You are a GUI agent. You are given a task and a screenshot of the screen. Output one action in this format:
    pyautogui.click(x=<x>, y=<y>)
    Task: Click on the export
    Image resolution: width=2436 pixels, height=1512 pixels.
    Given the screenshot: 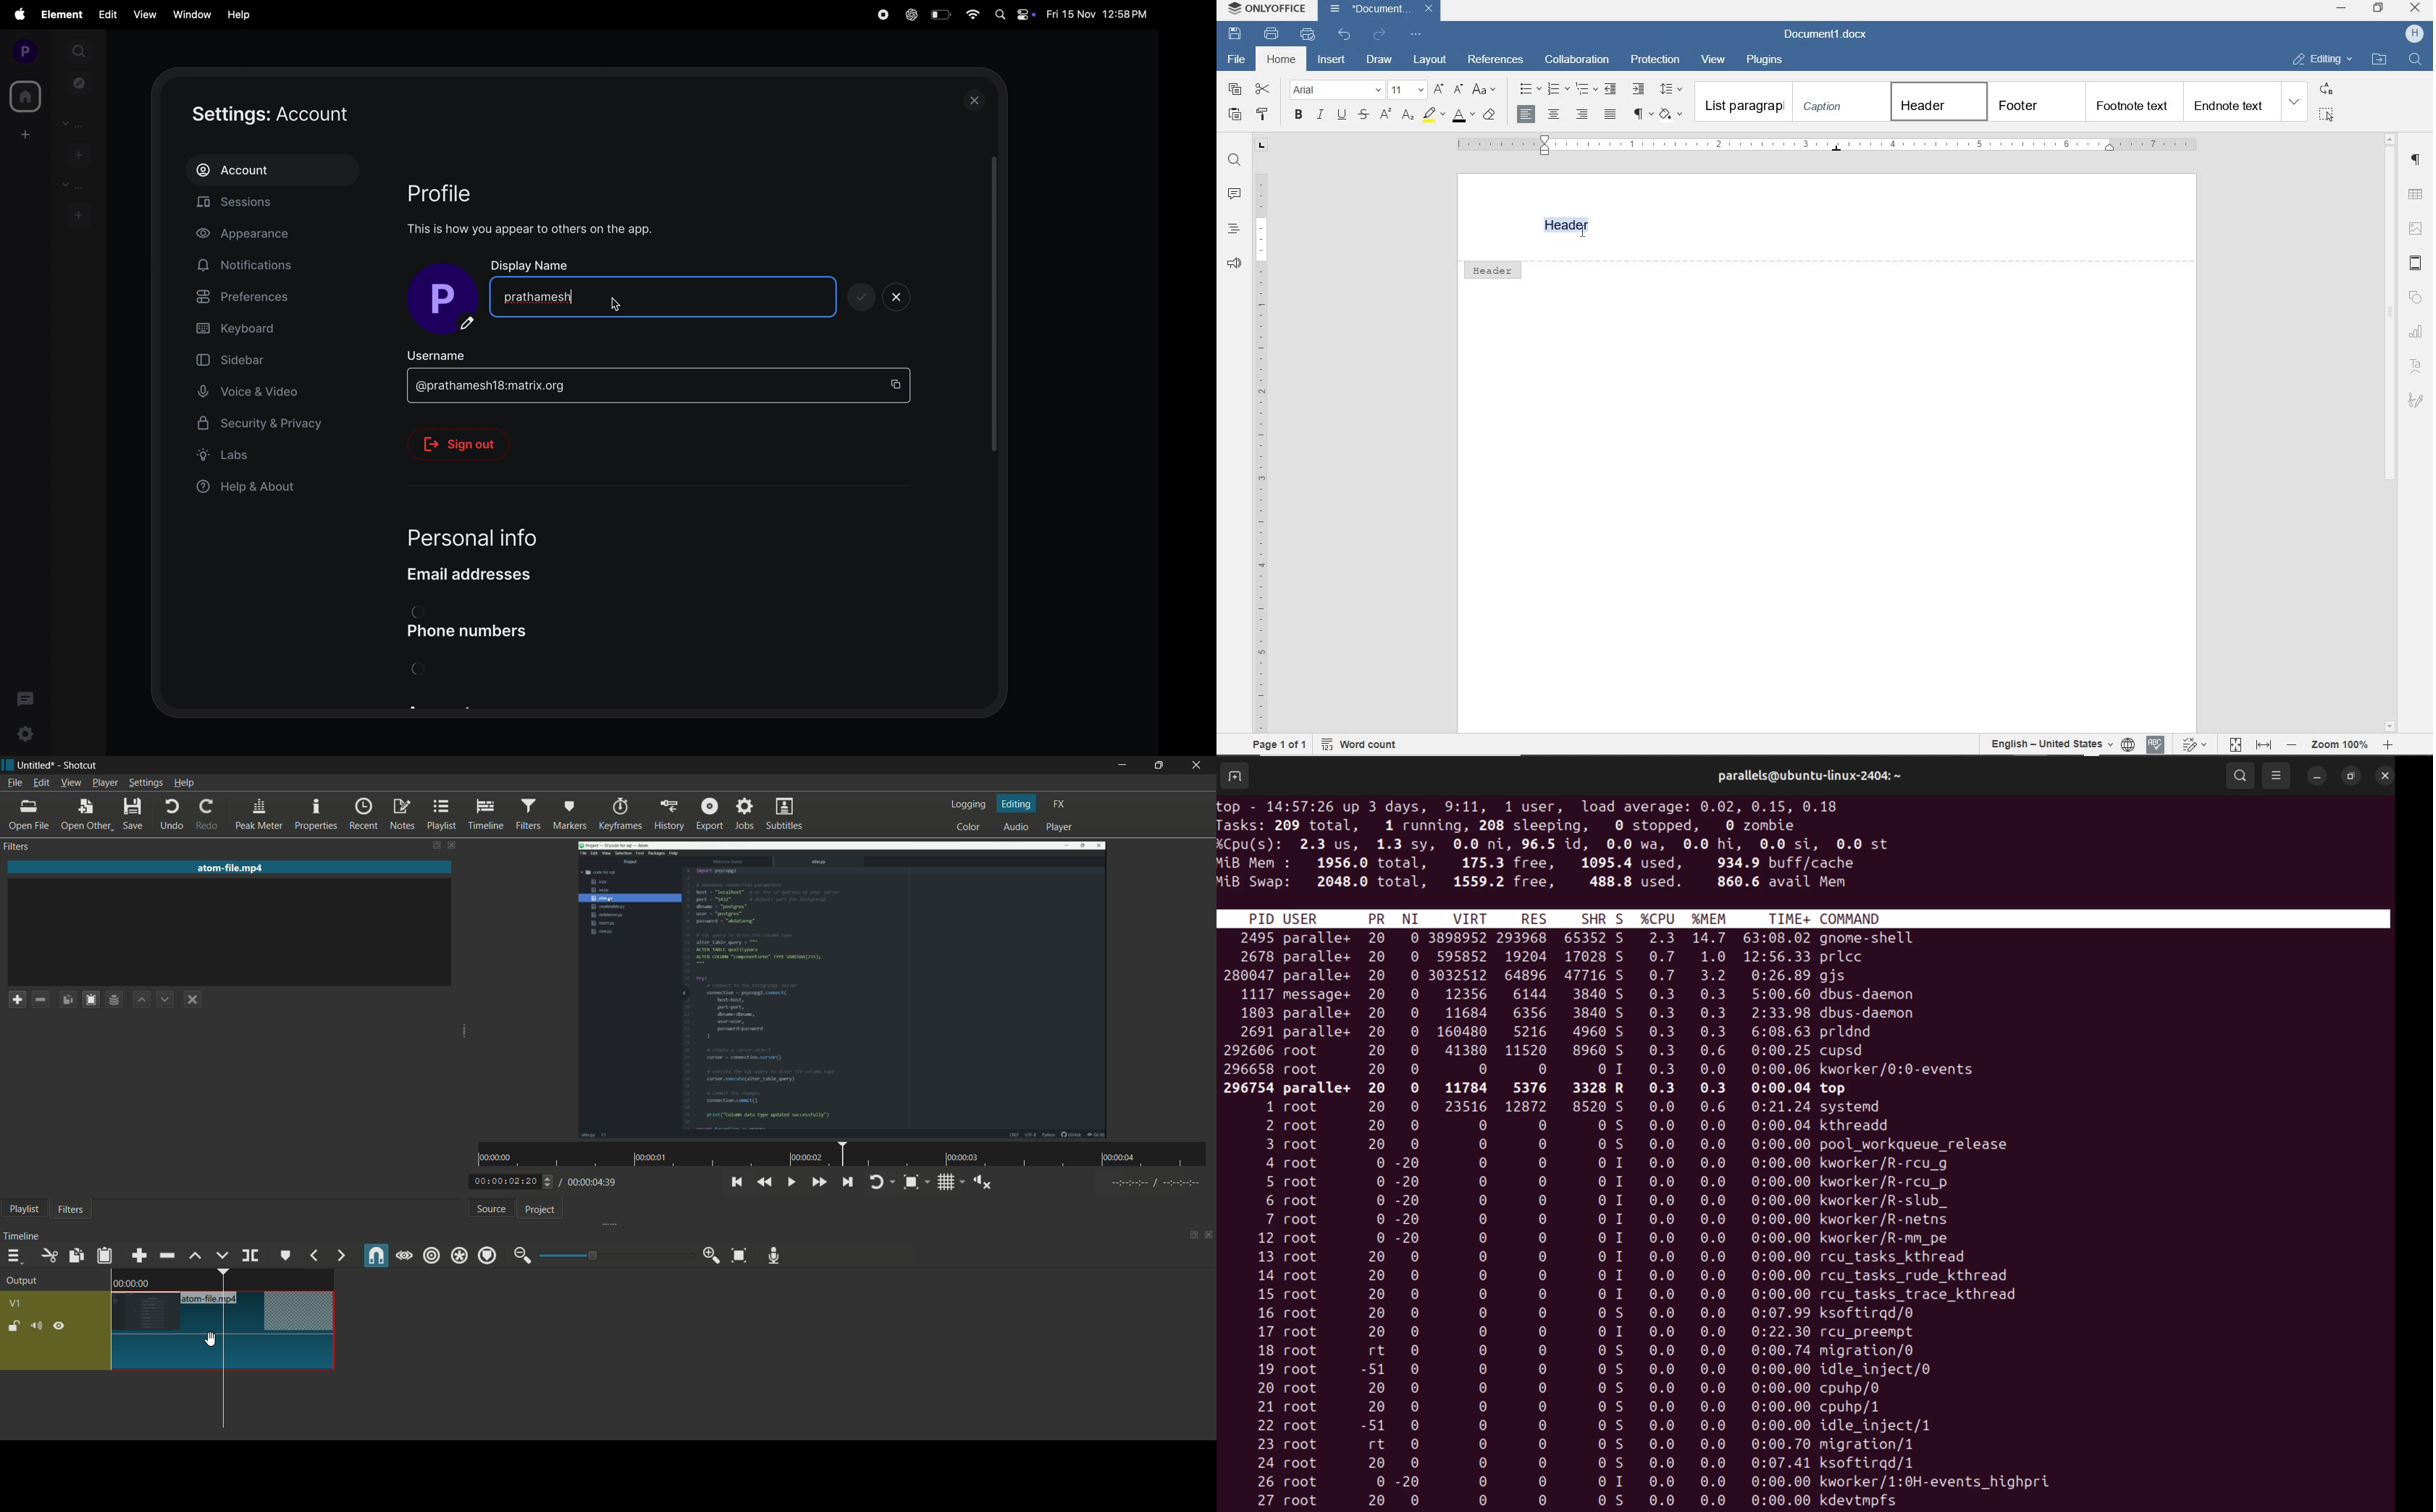 What is the action you would take?
    pyautogui.click(x=710, y=814)
    